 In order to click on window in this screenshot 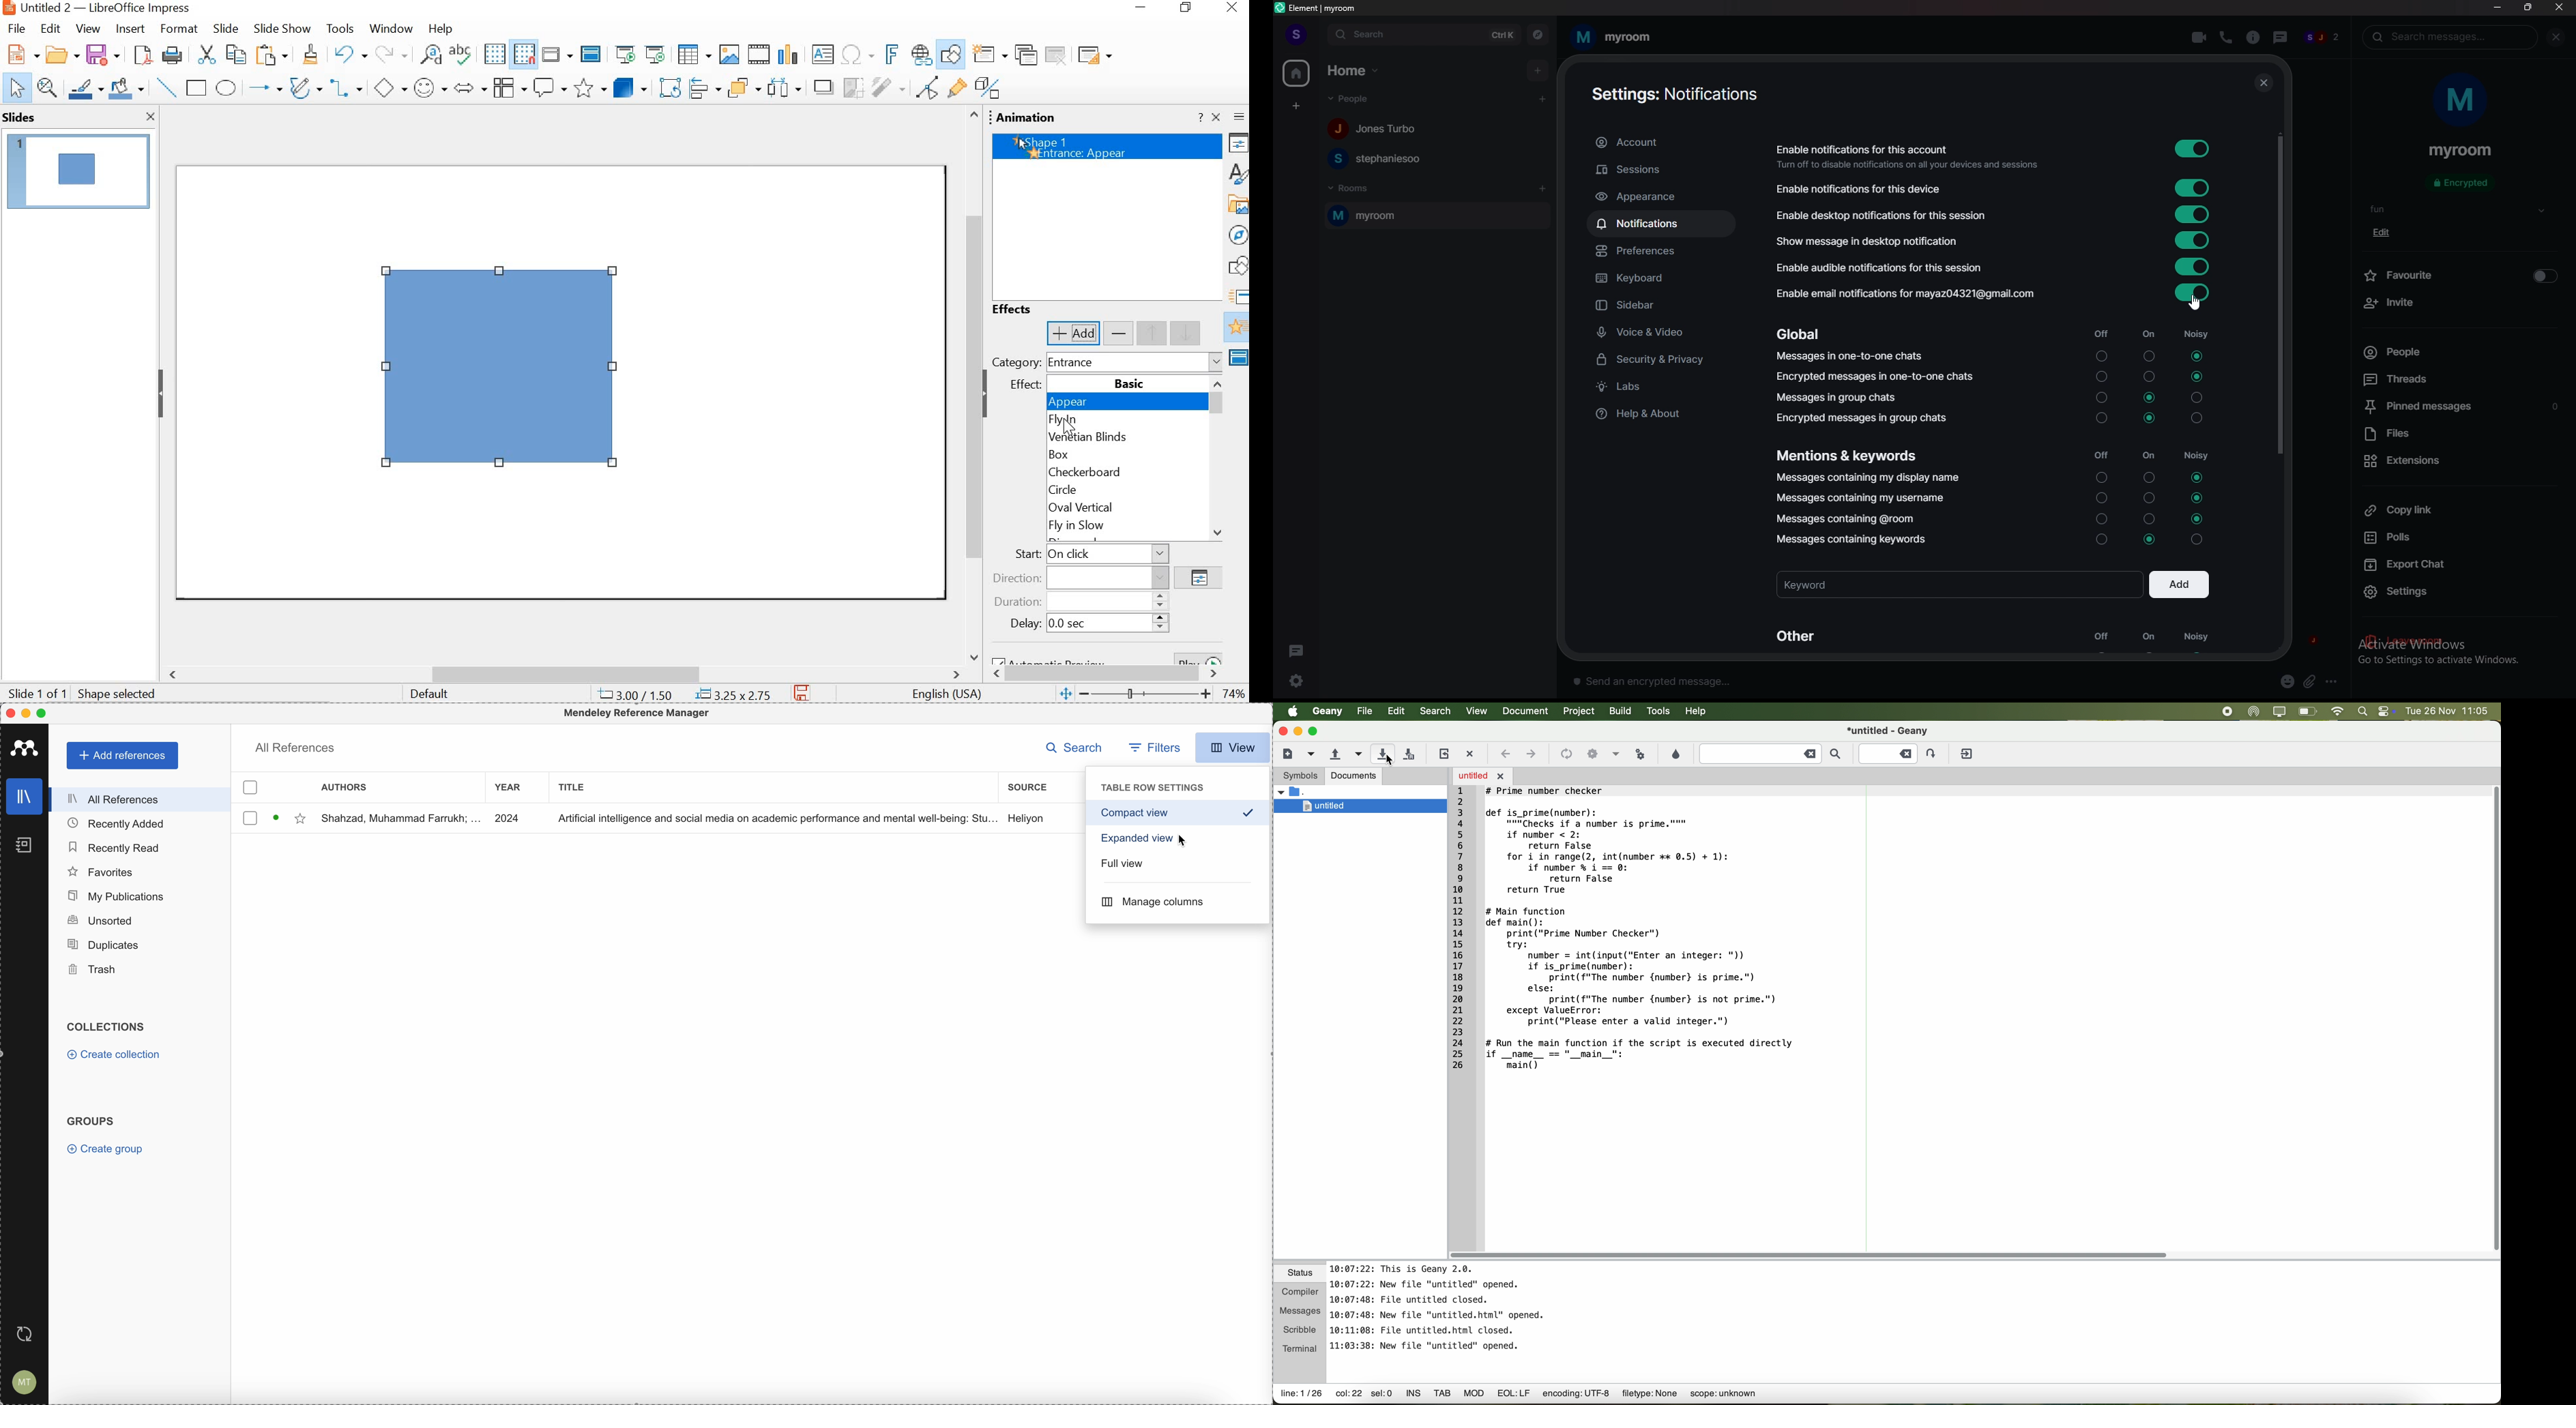, I will do `click(391, 29)`.